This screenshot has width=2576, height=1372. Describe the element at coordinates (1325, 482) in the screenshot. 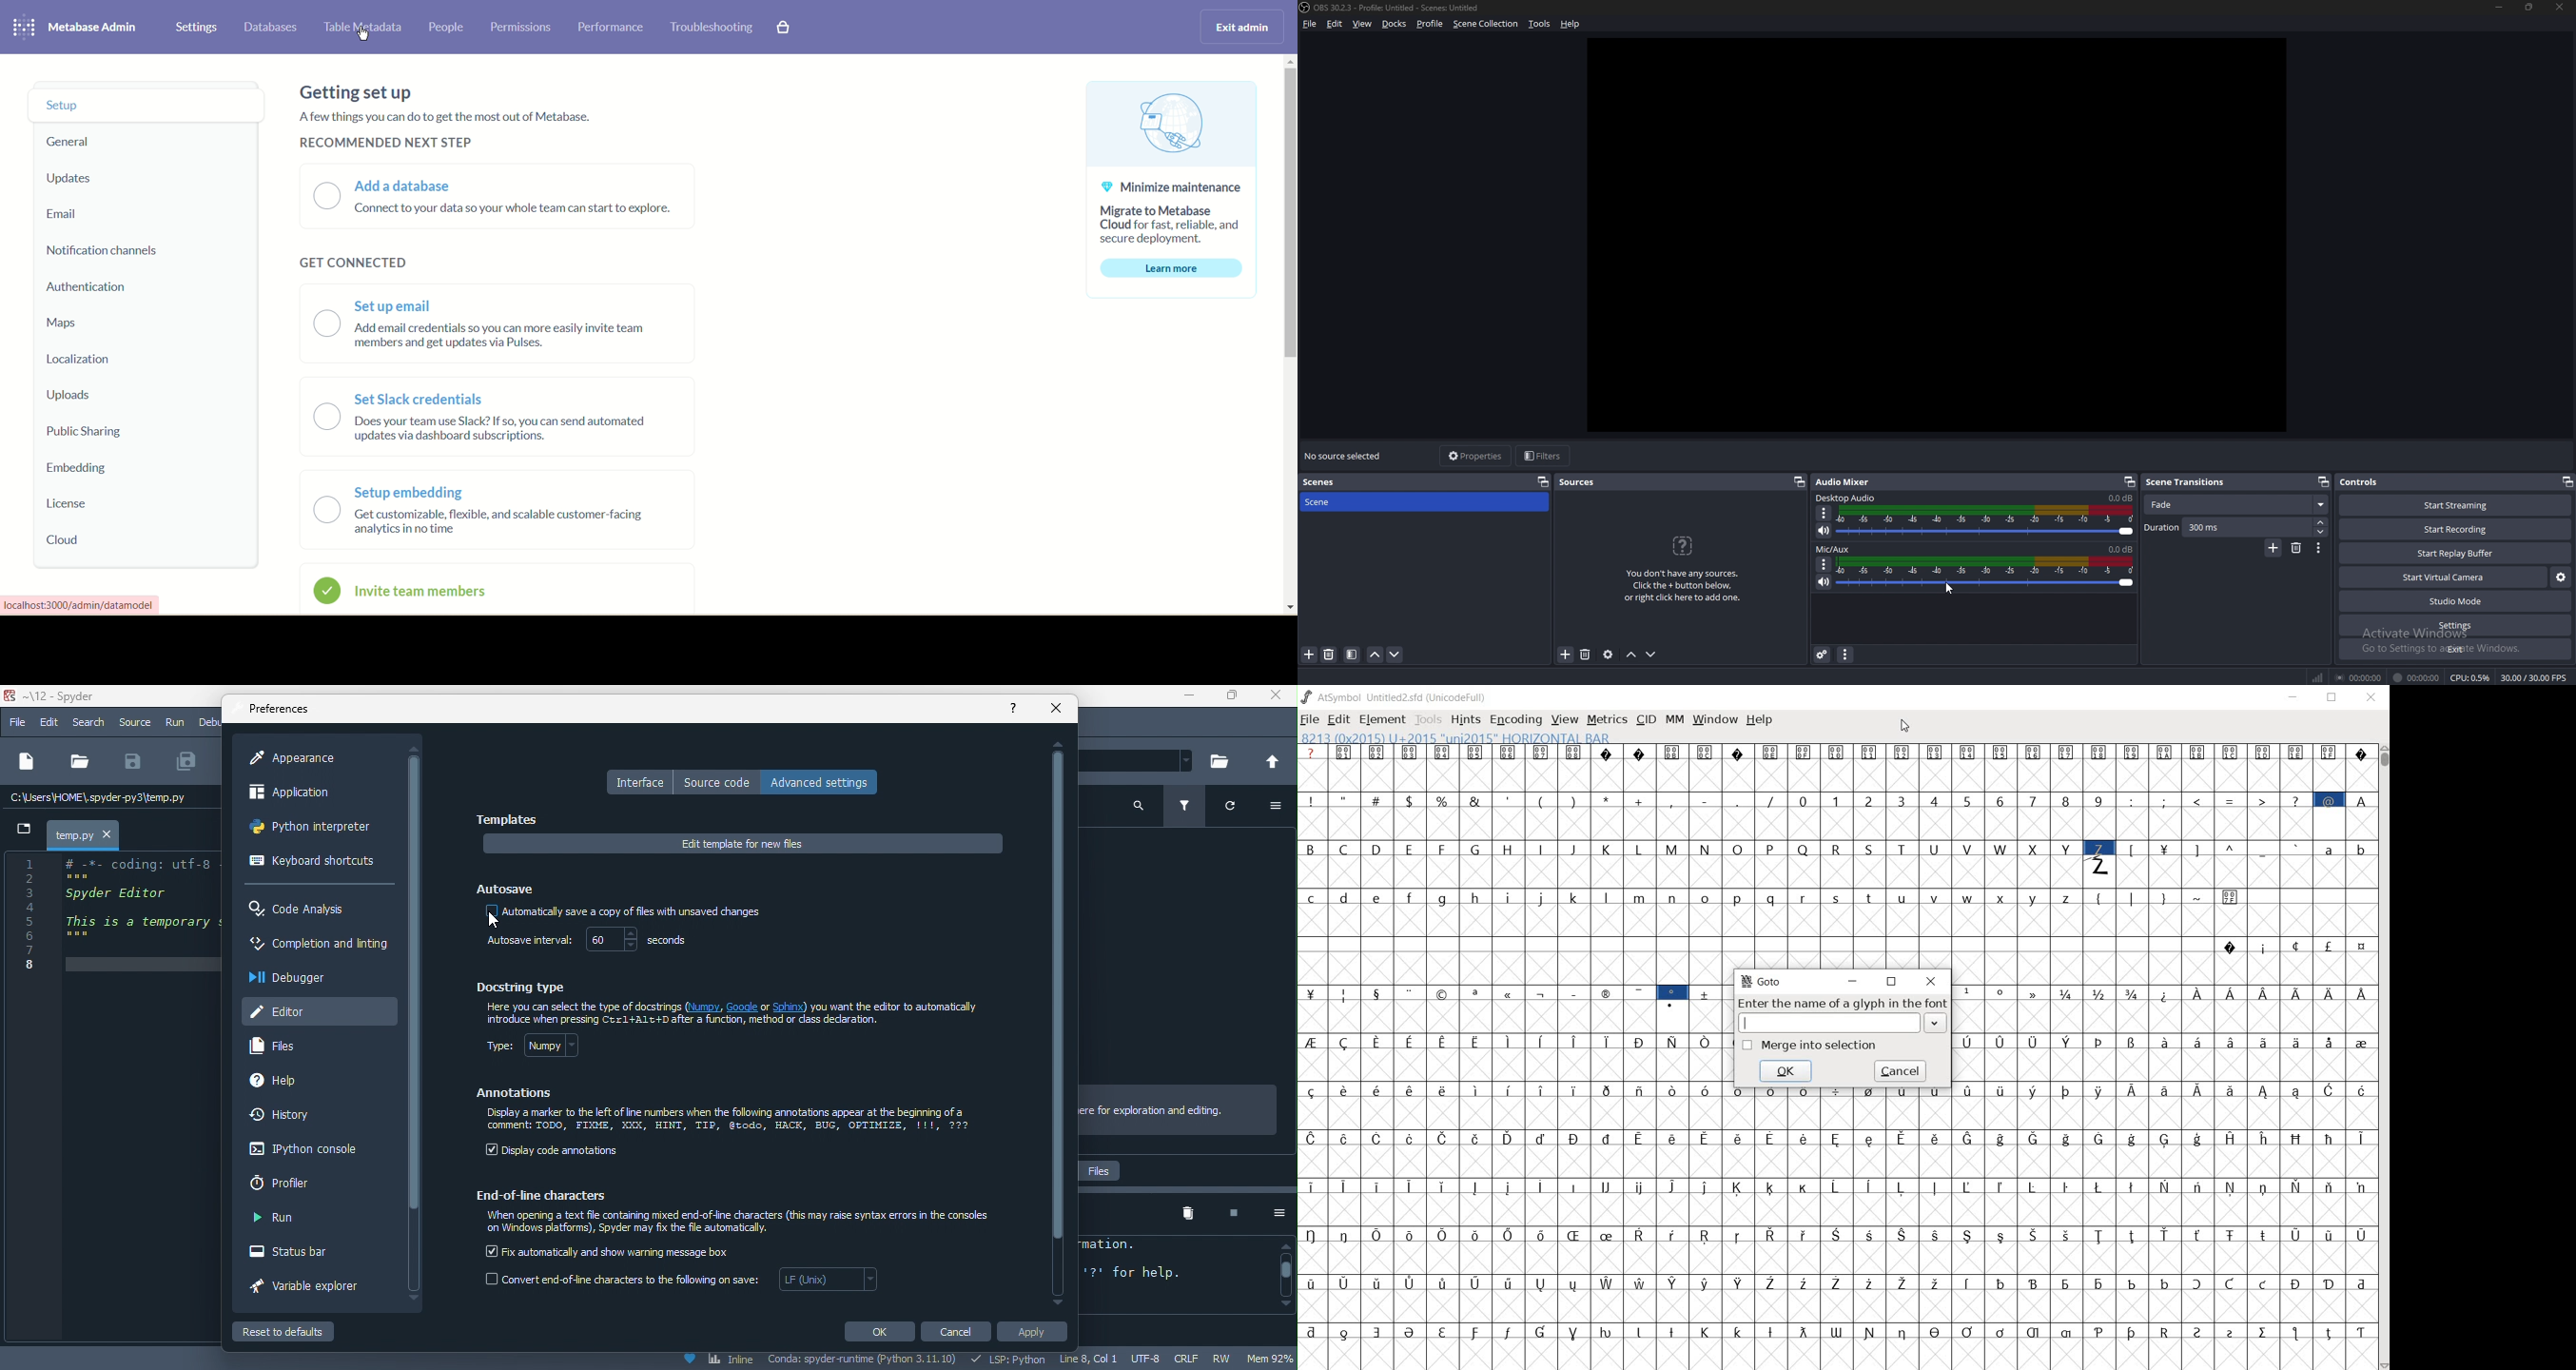

I see `scenes` at that location.